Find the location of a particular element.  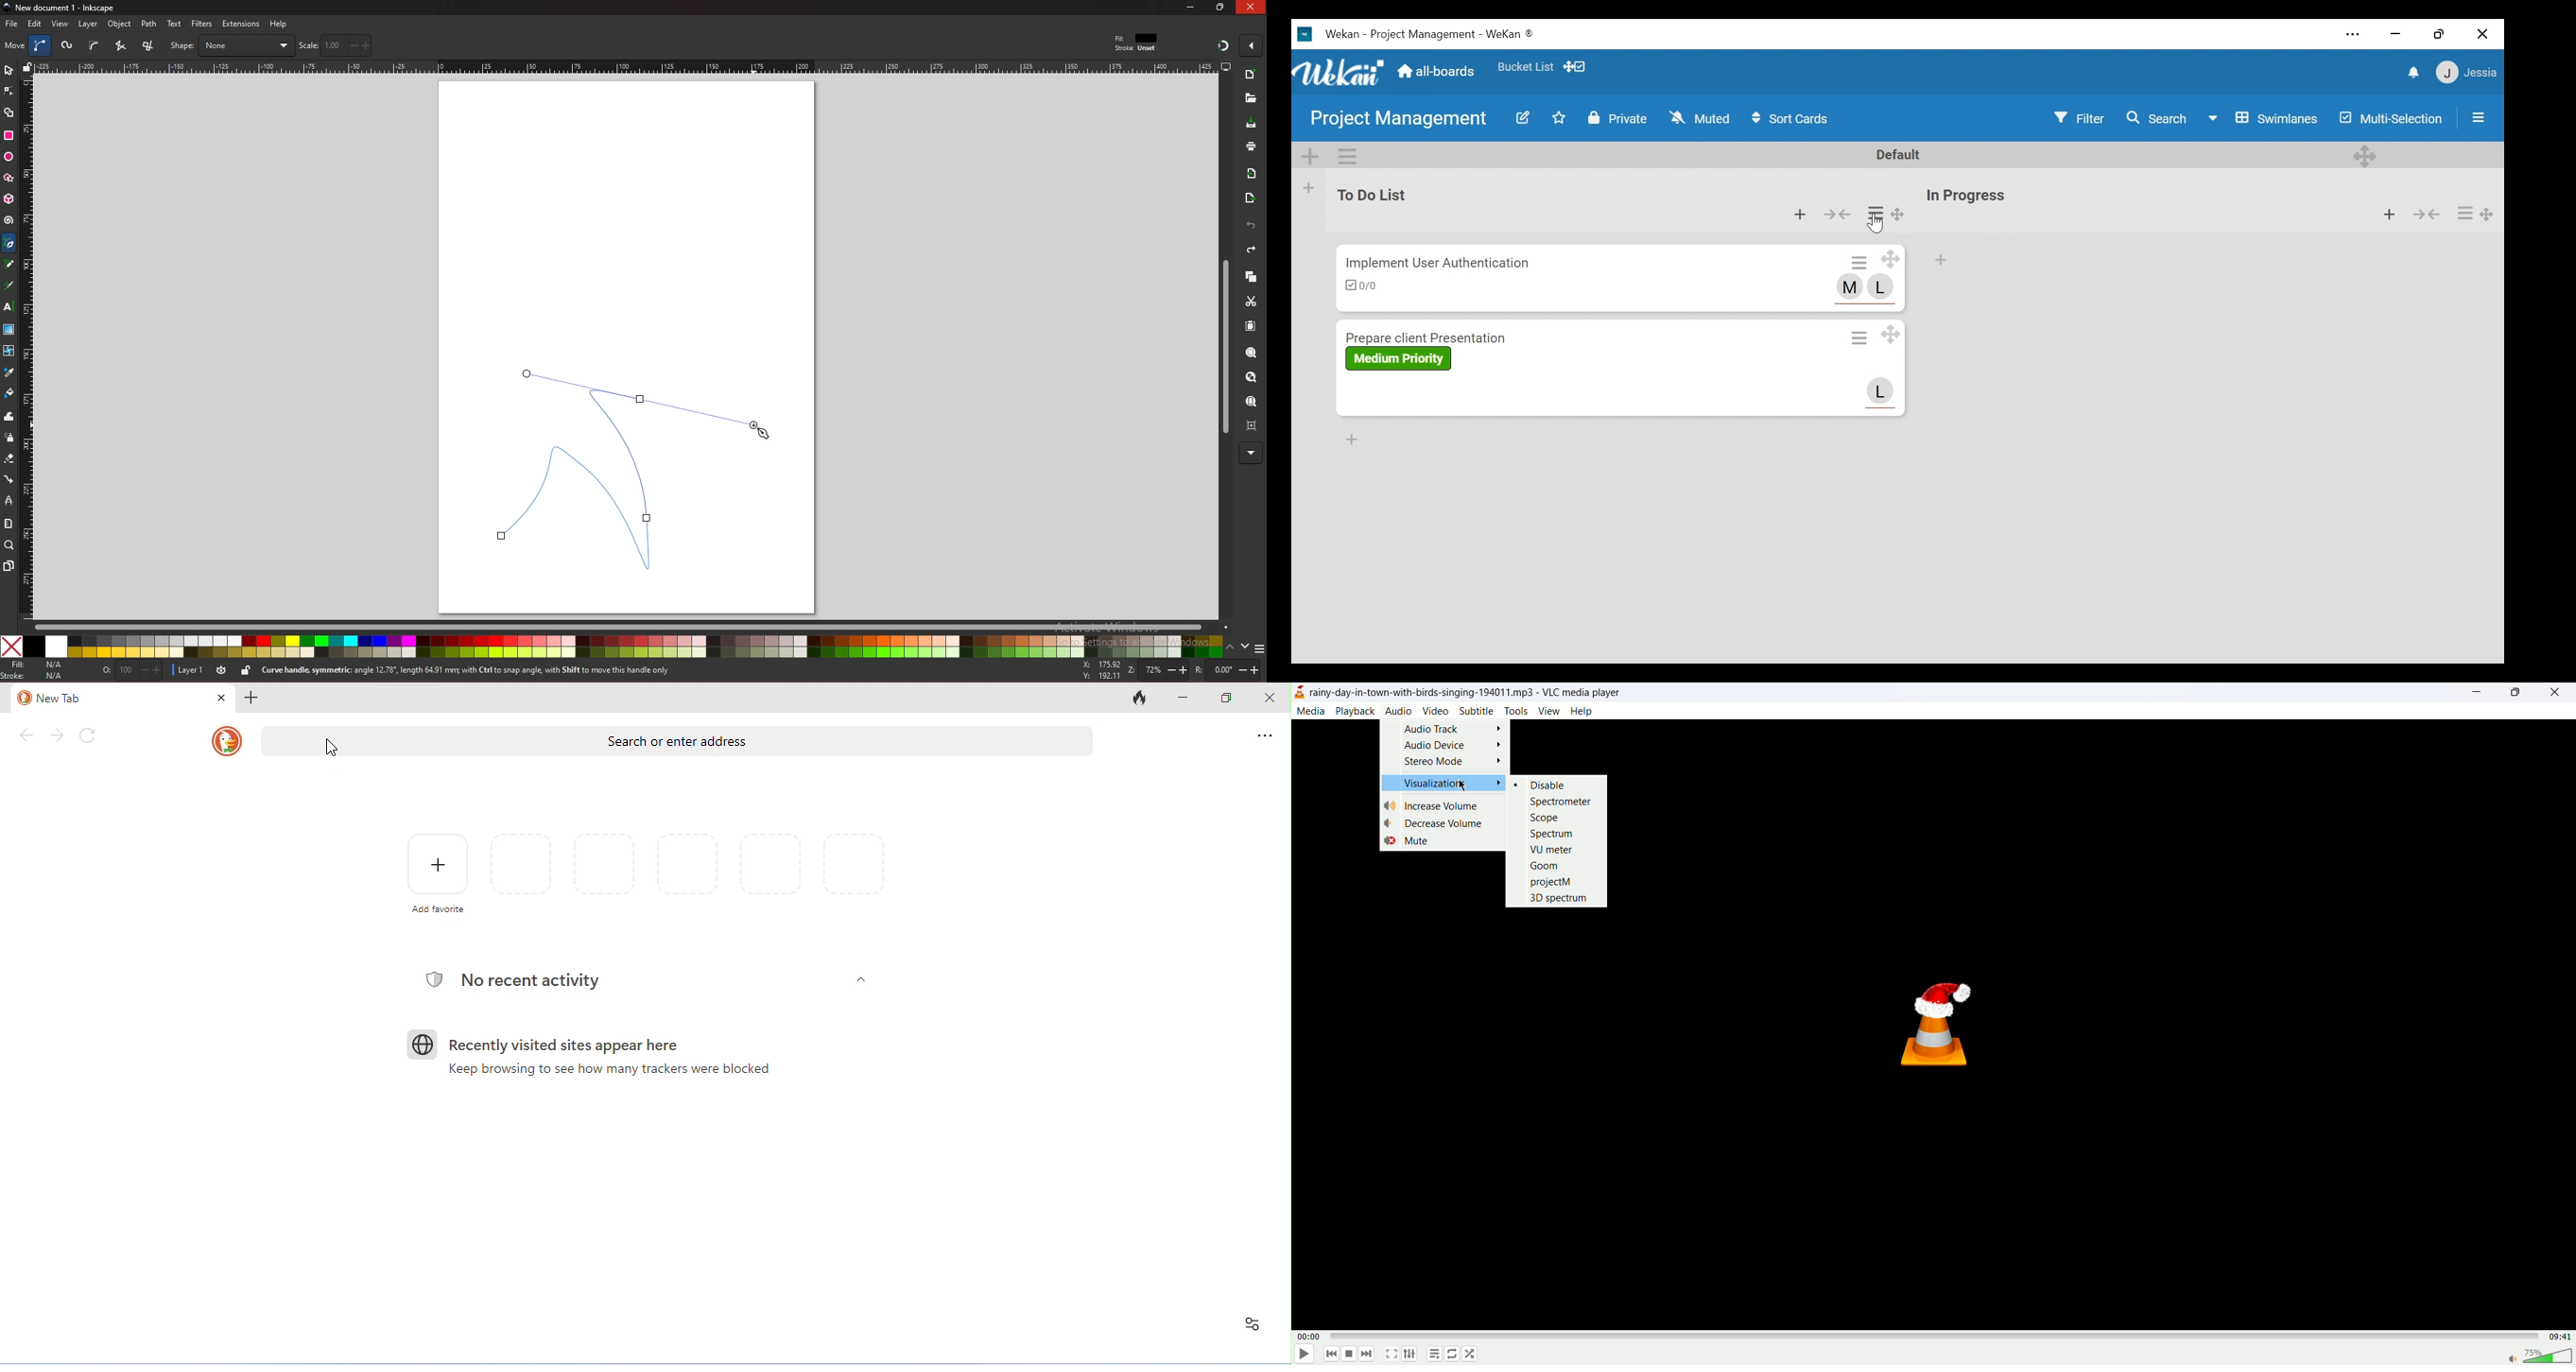

Desktop drag handles is located at coordinates (2366, 155).